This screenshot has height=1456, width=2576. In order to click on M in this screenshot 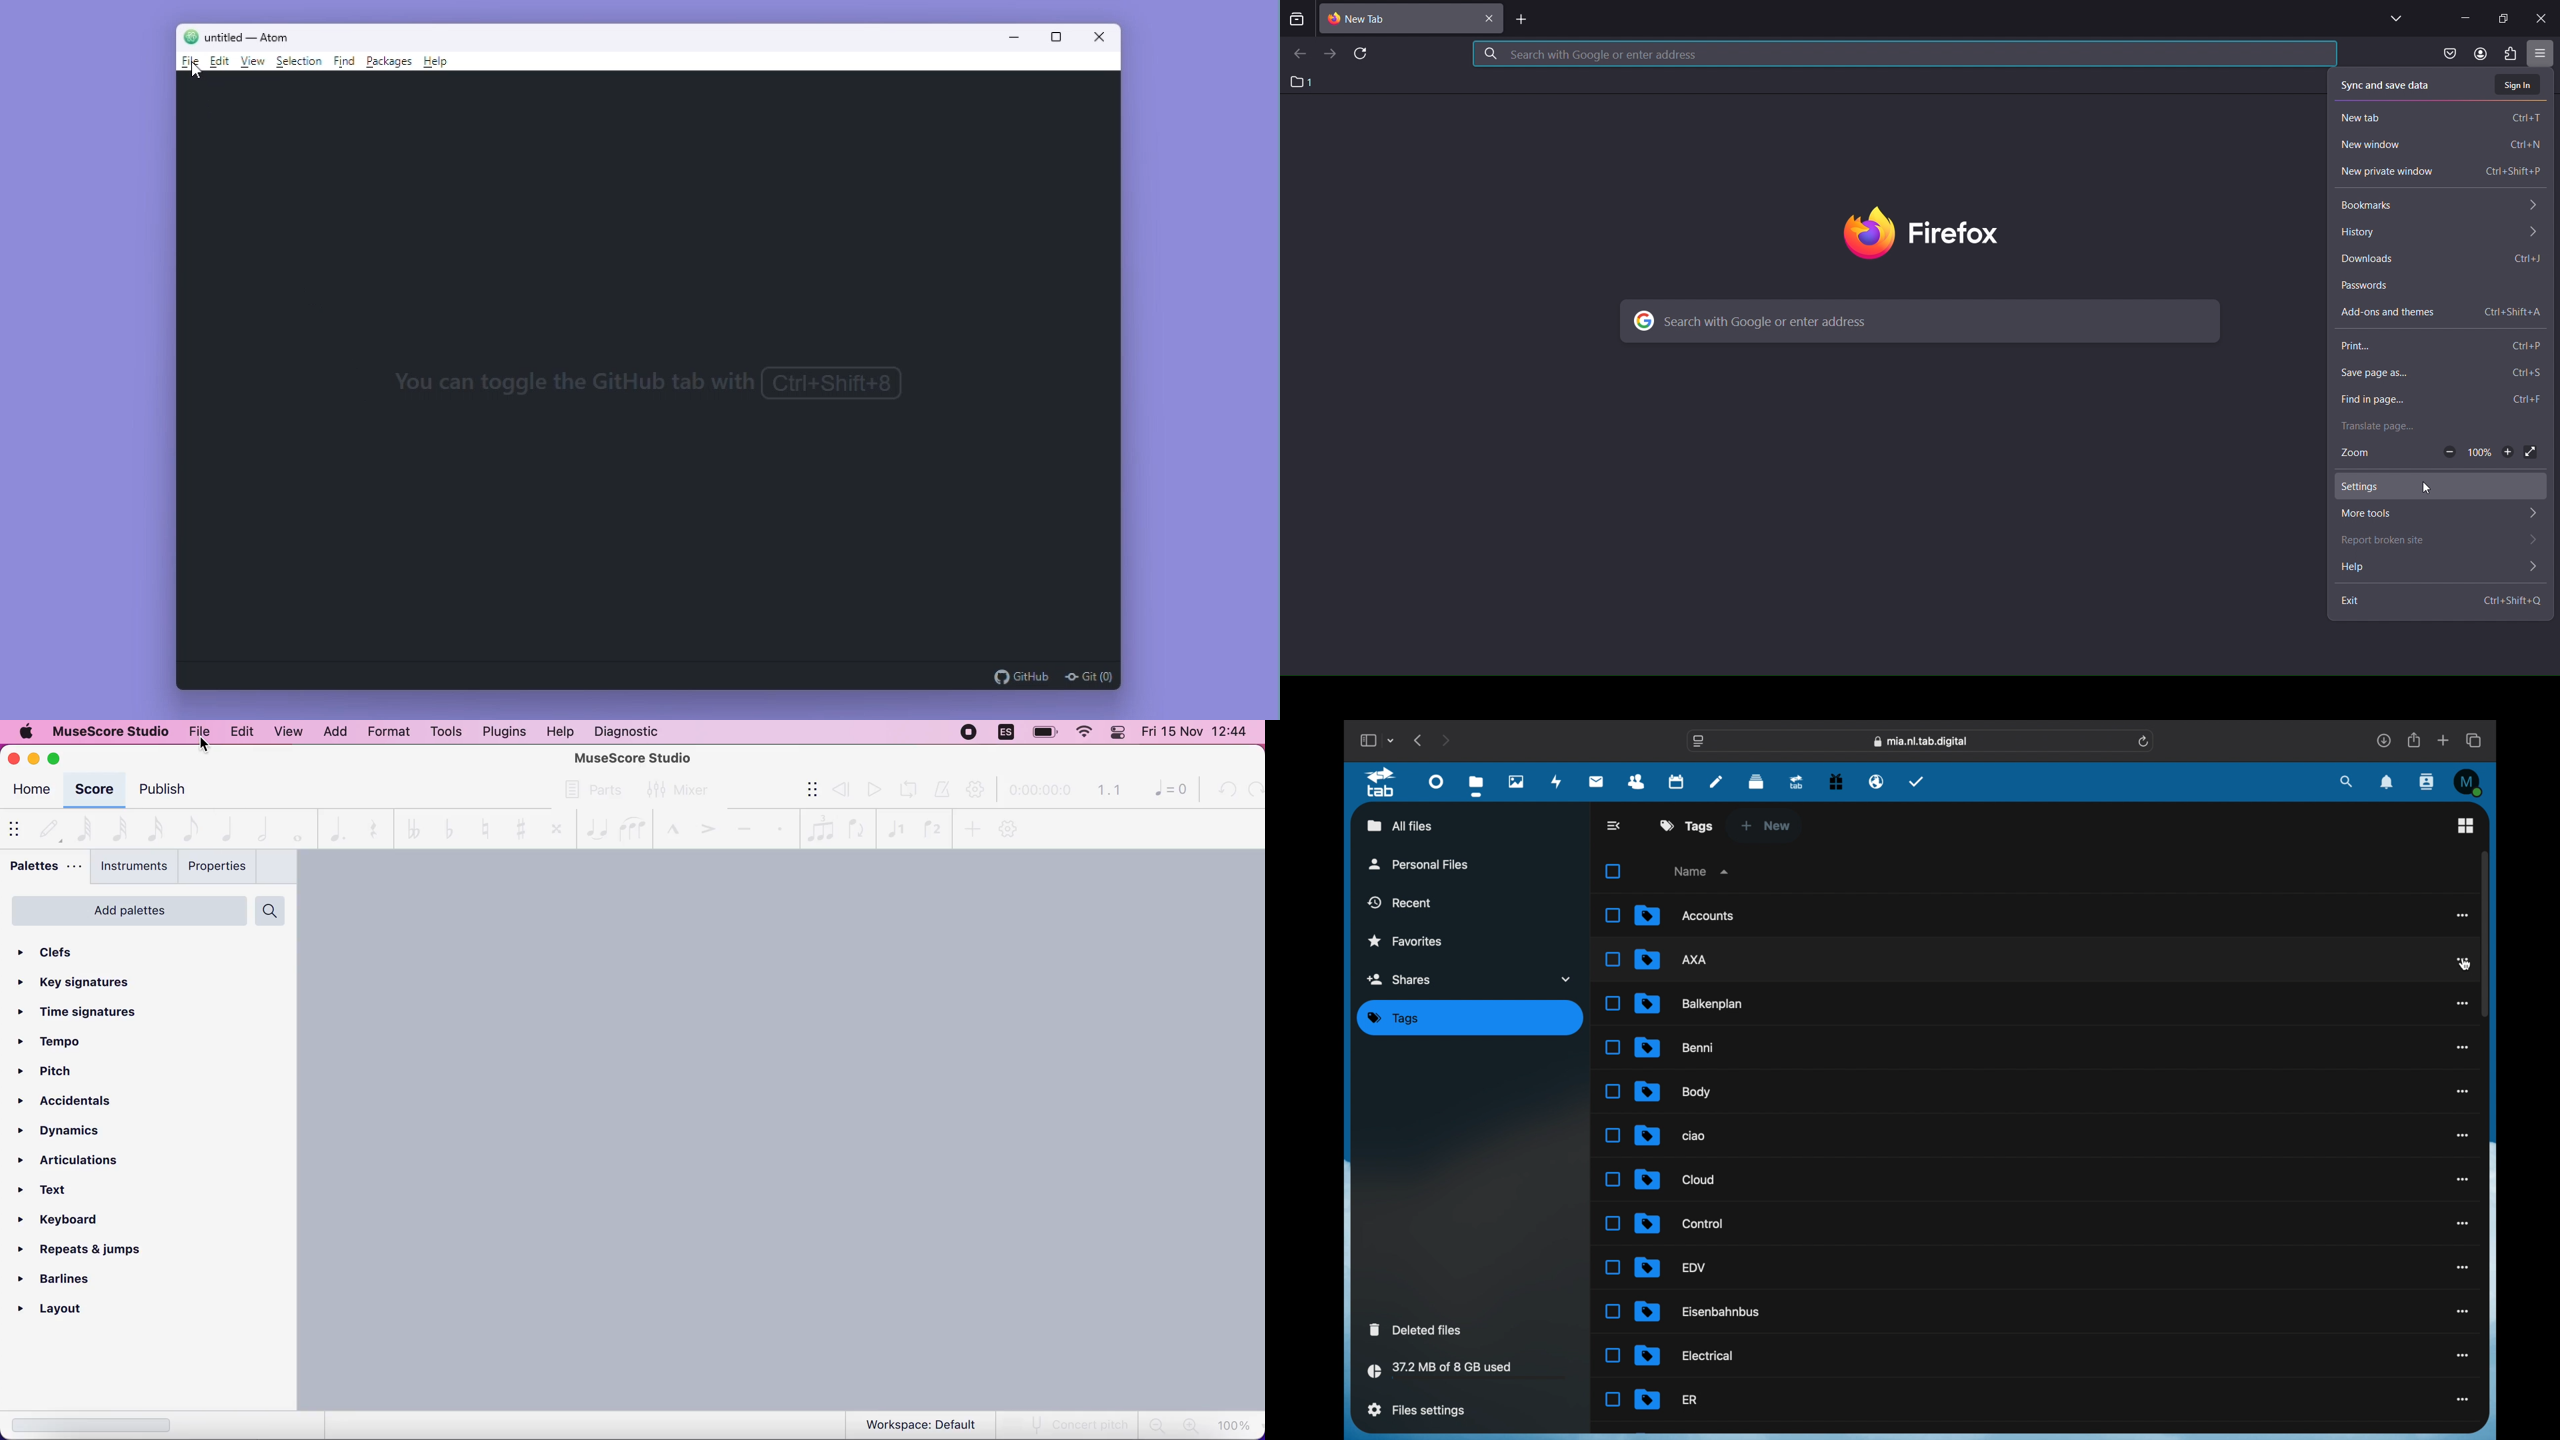, I will do `click(2469, 783)`.